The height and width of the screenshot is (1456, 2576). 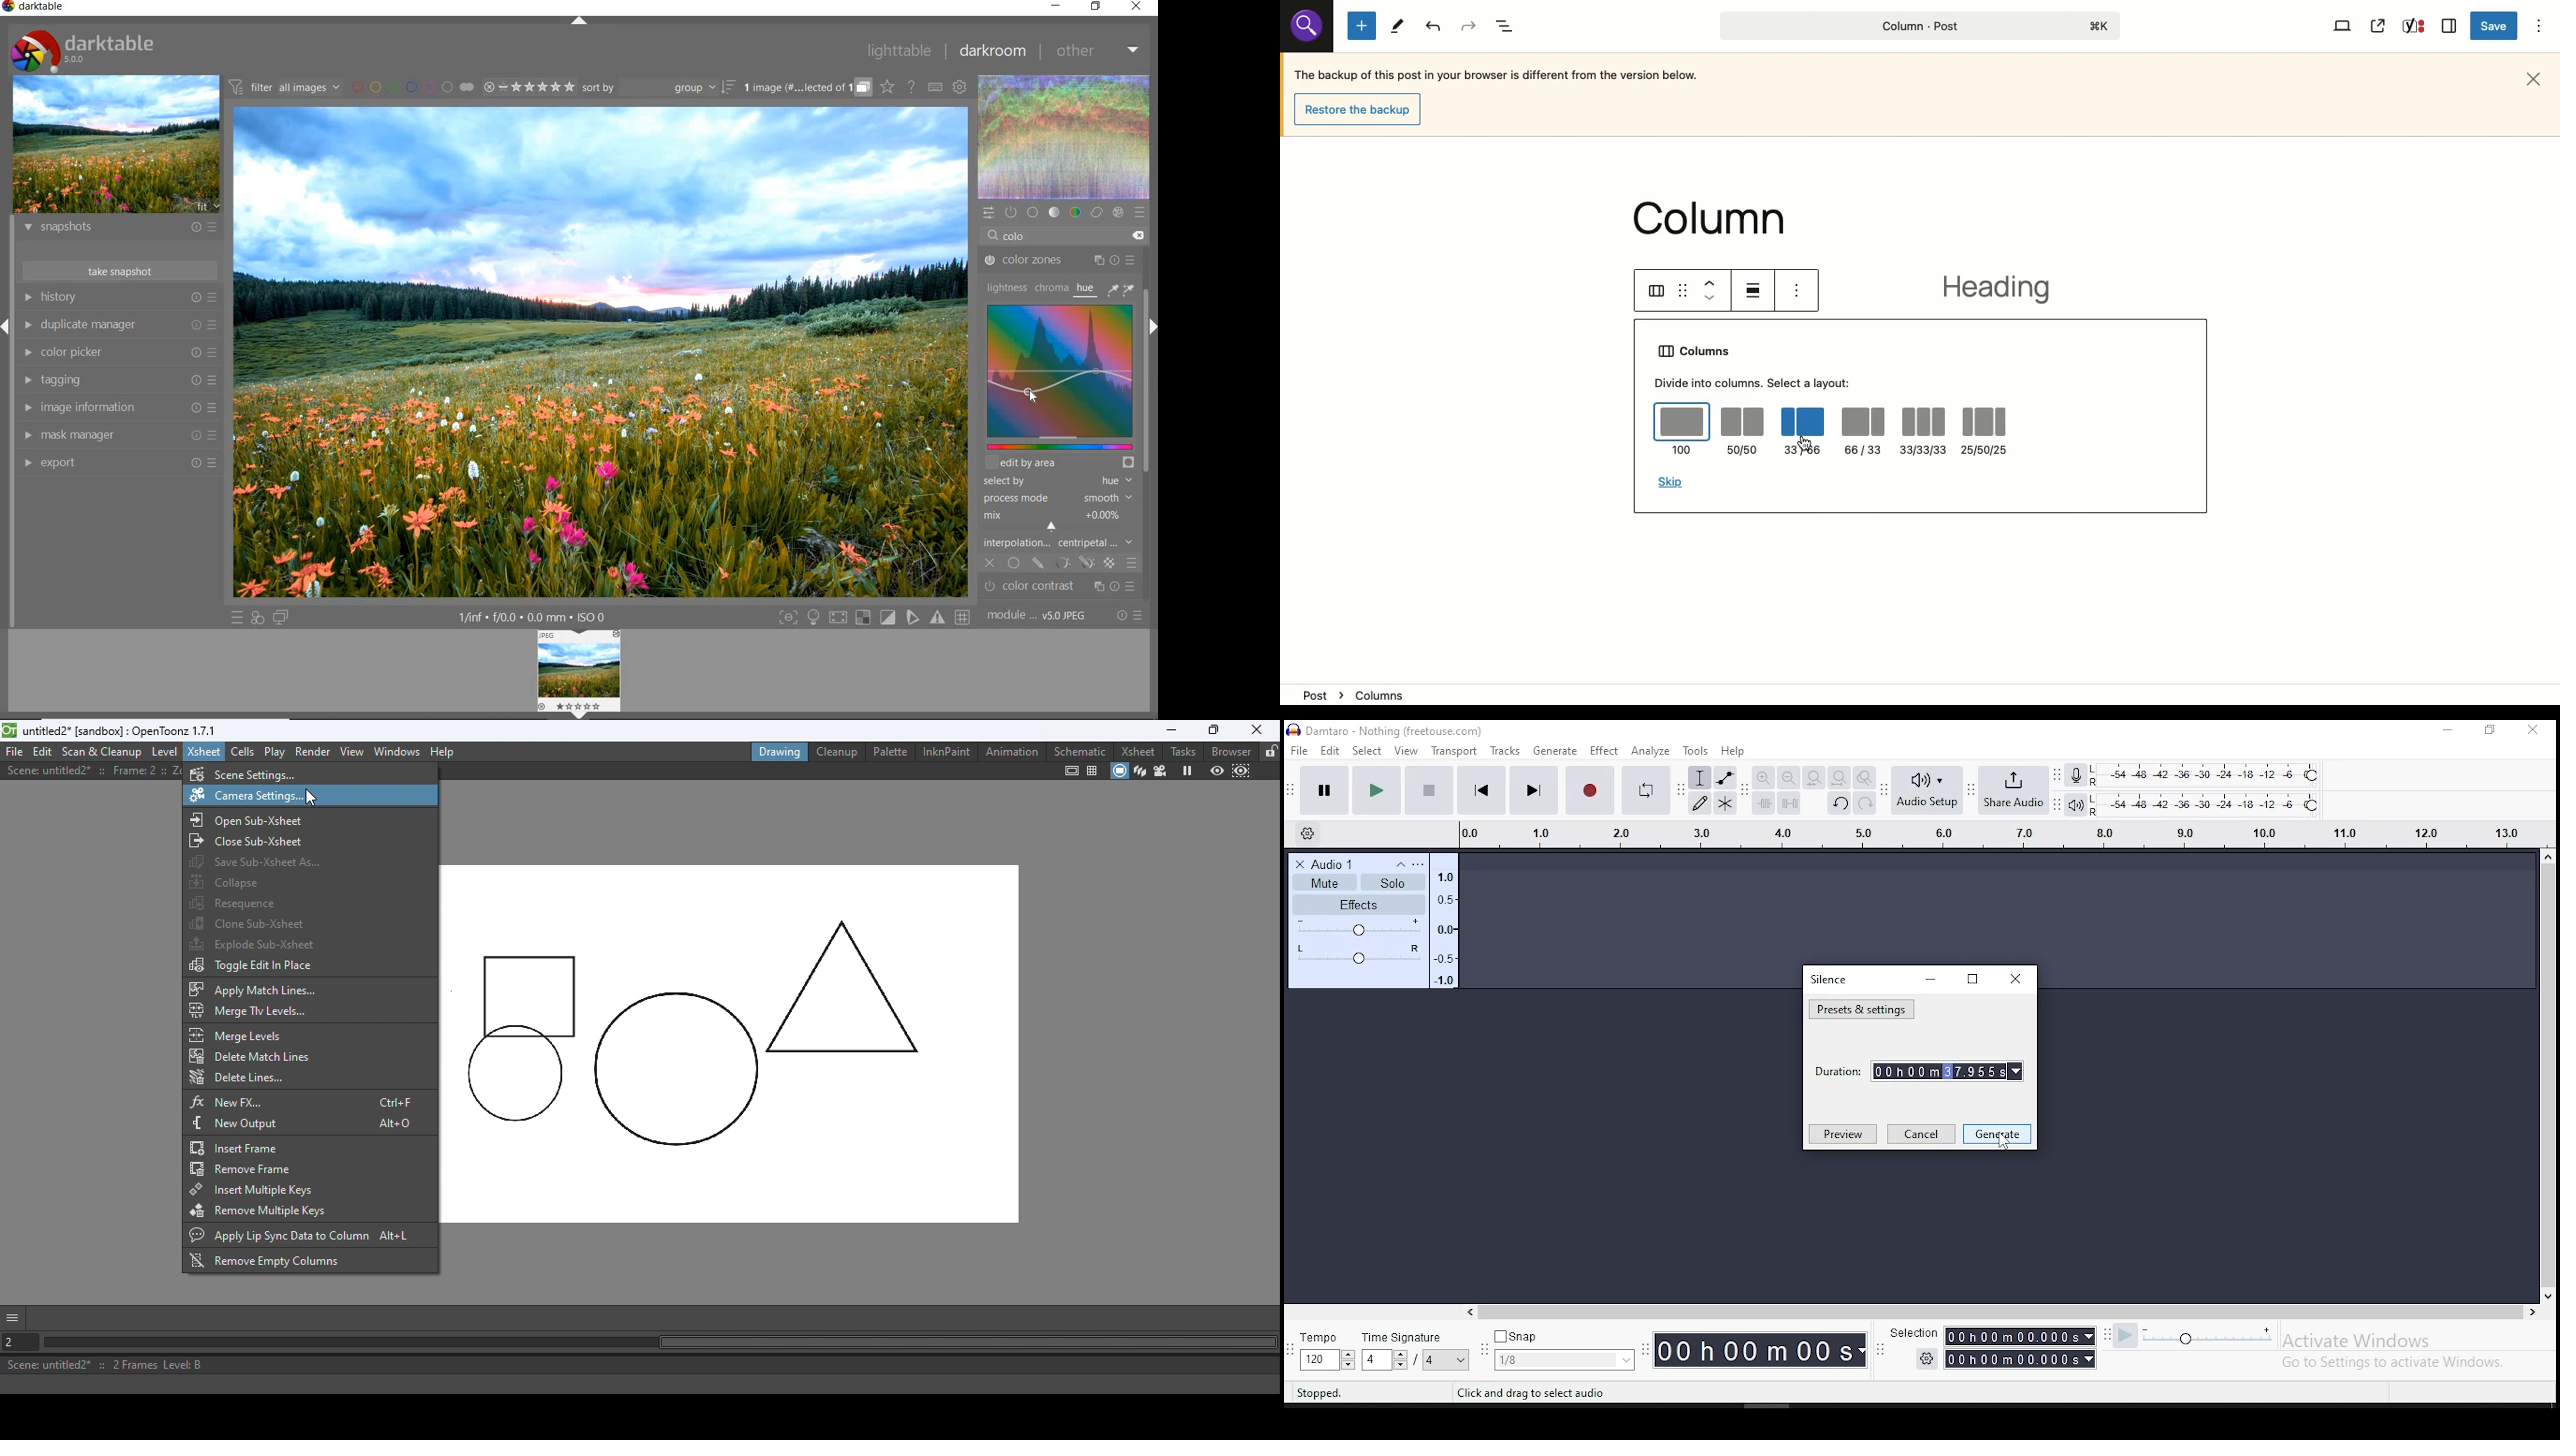 I want to click on Move up down, so click(x=1714, y=291).